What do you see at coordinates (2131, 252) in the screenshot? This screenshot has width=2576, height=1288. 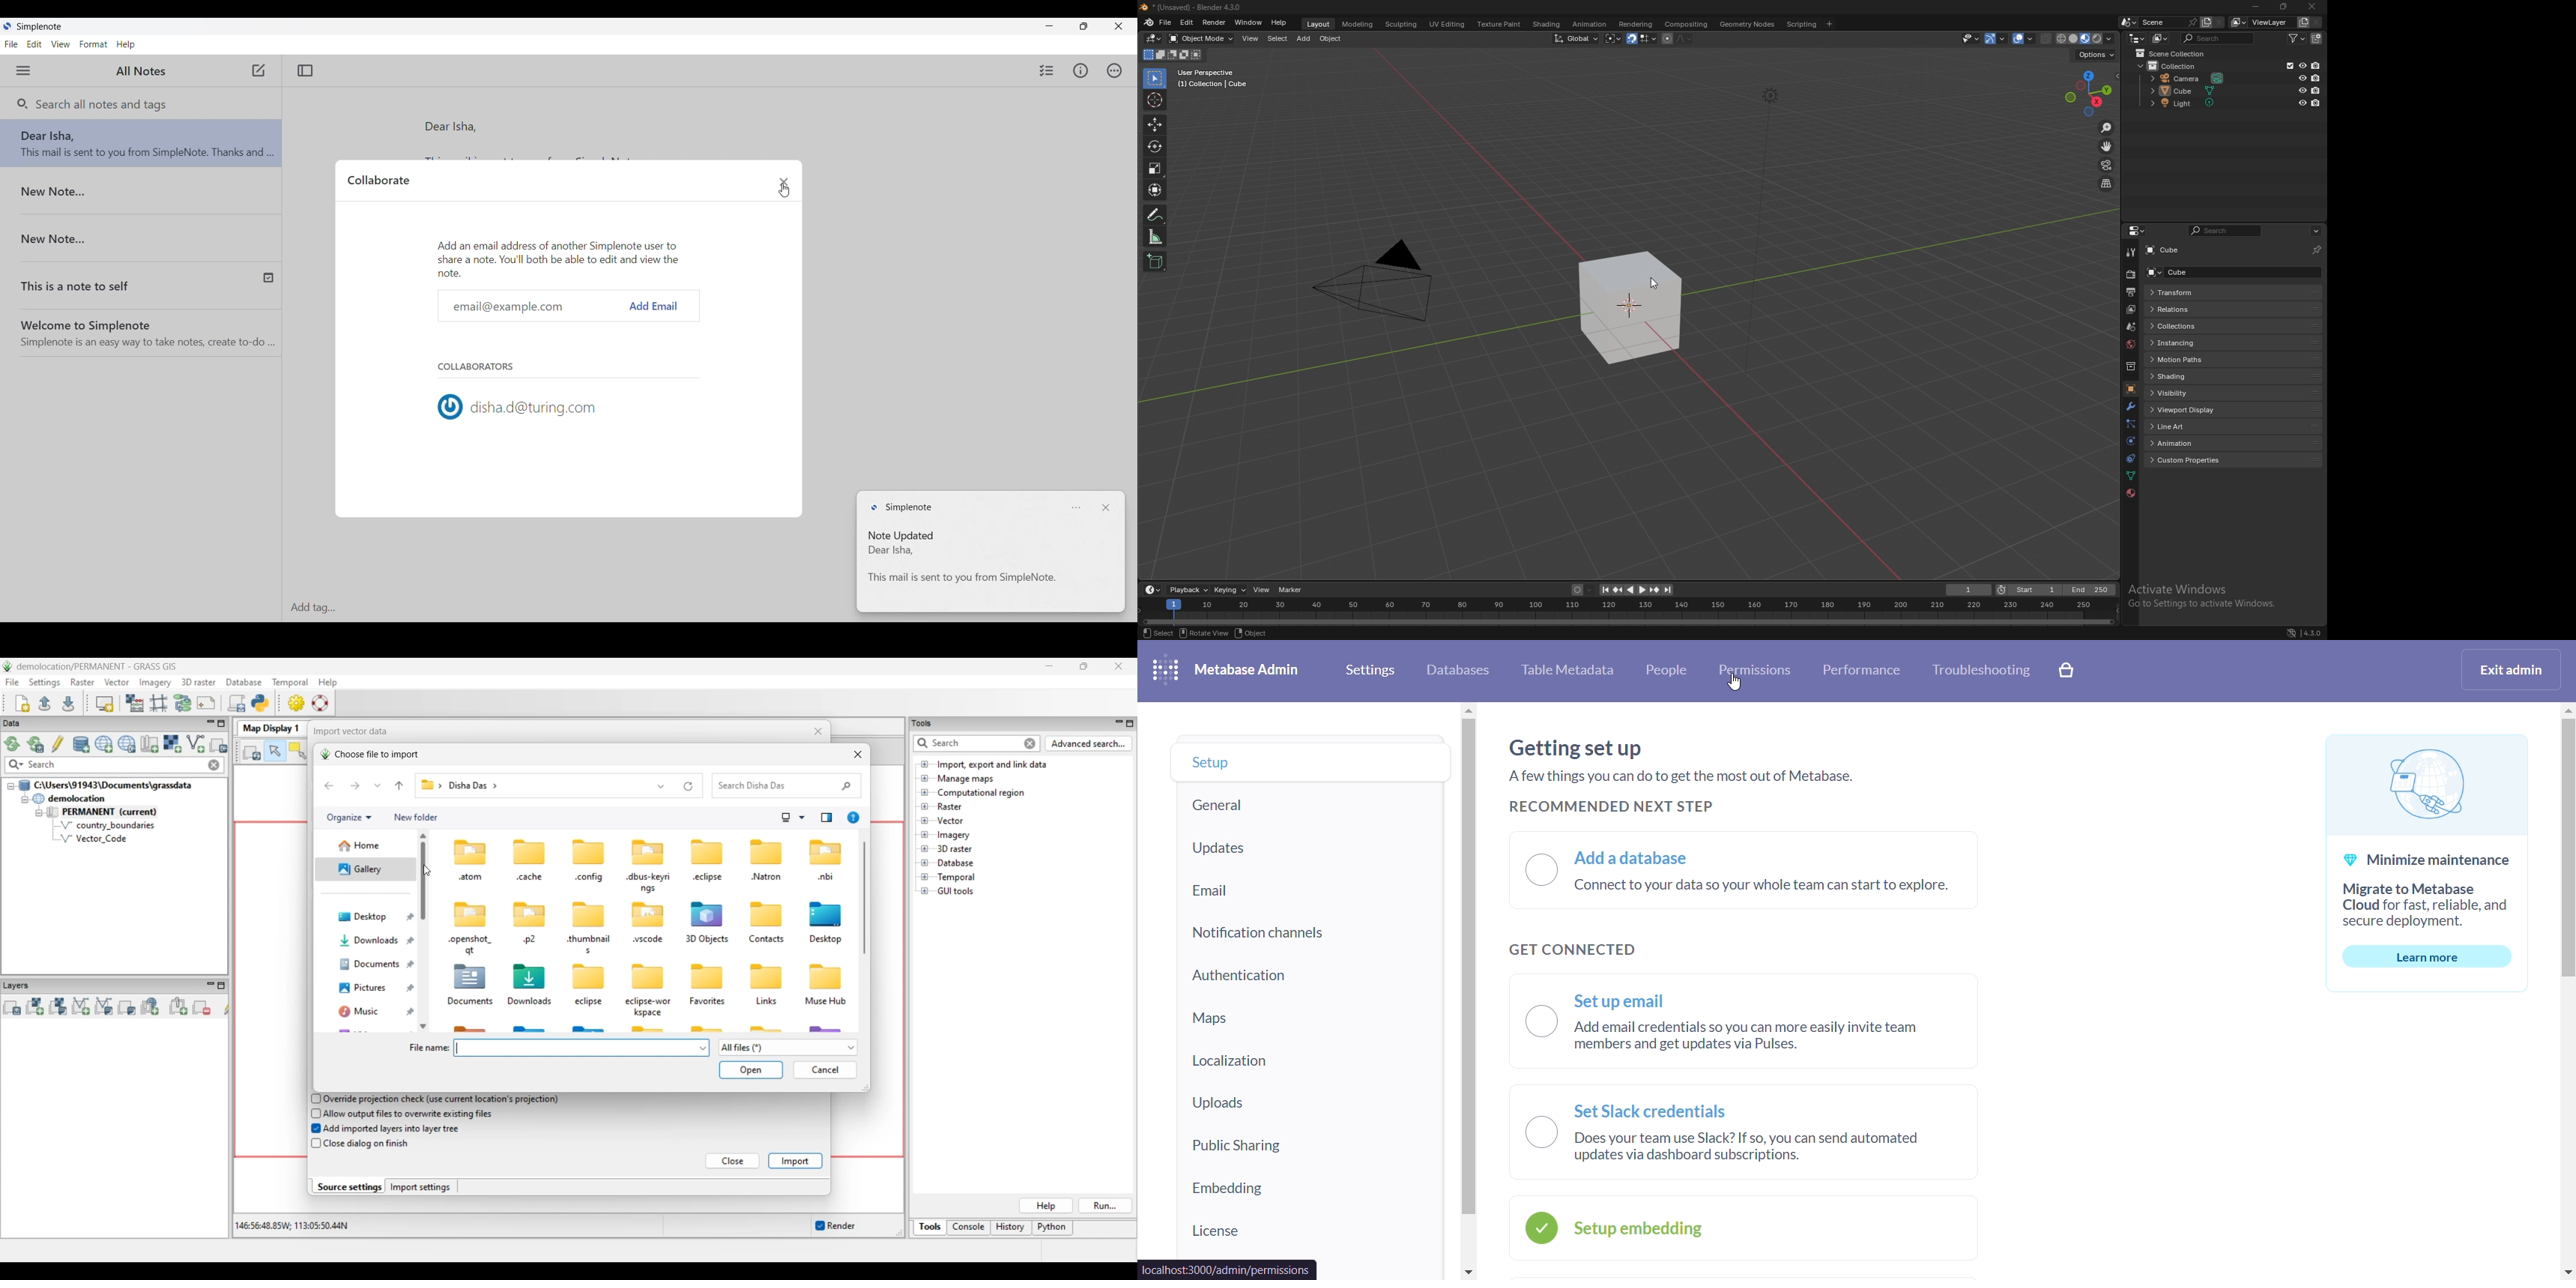 I see `tool` at bounding box center [2131, 252].